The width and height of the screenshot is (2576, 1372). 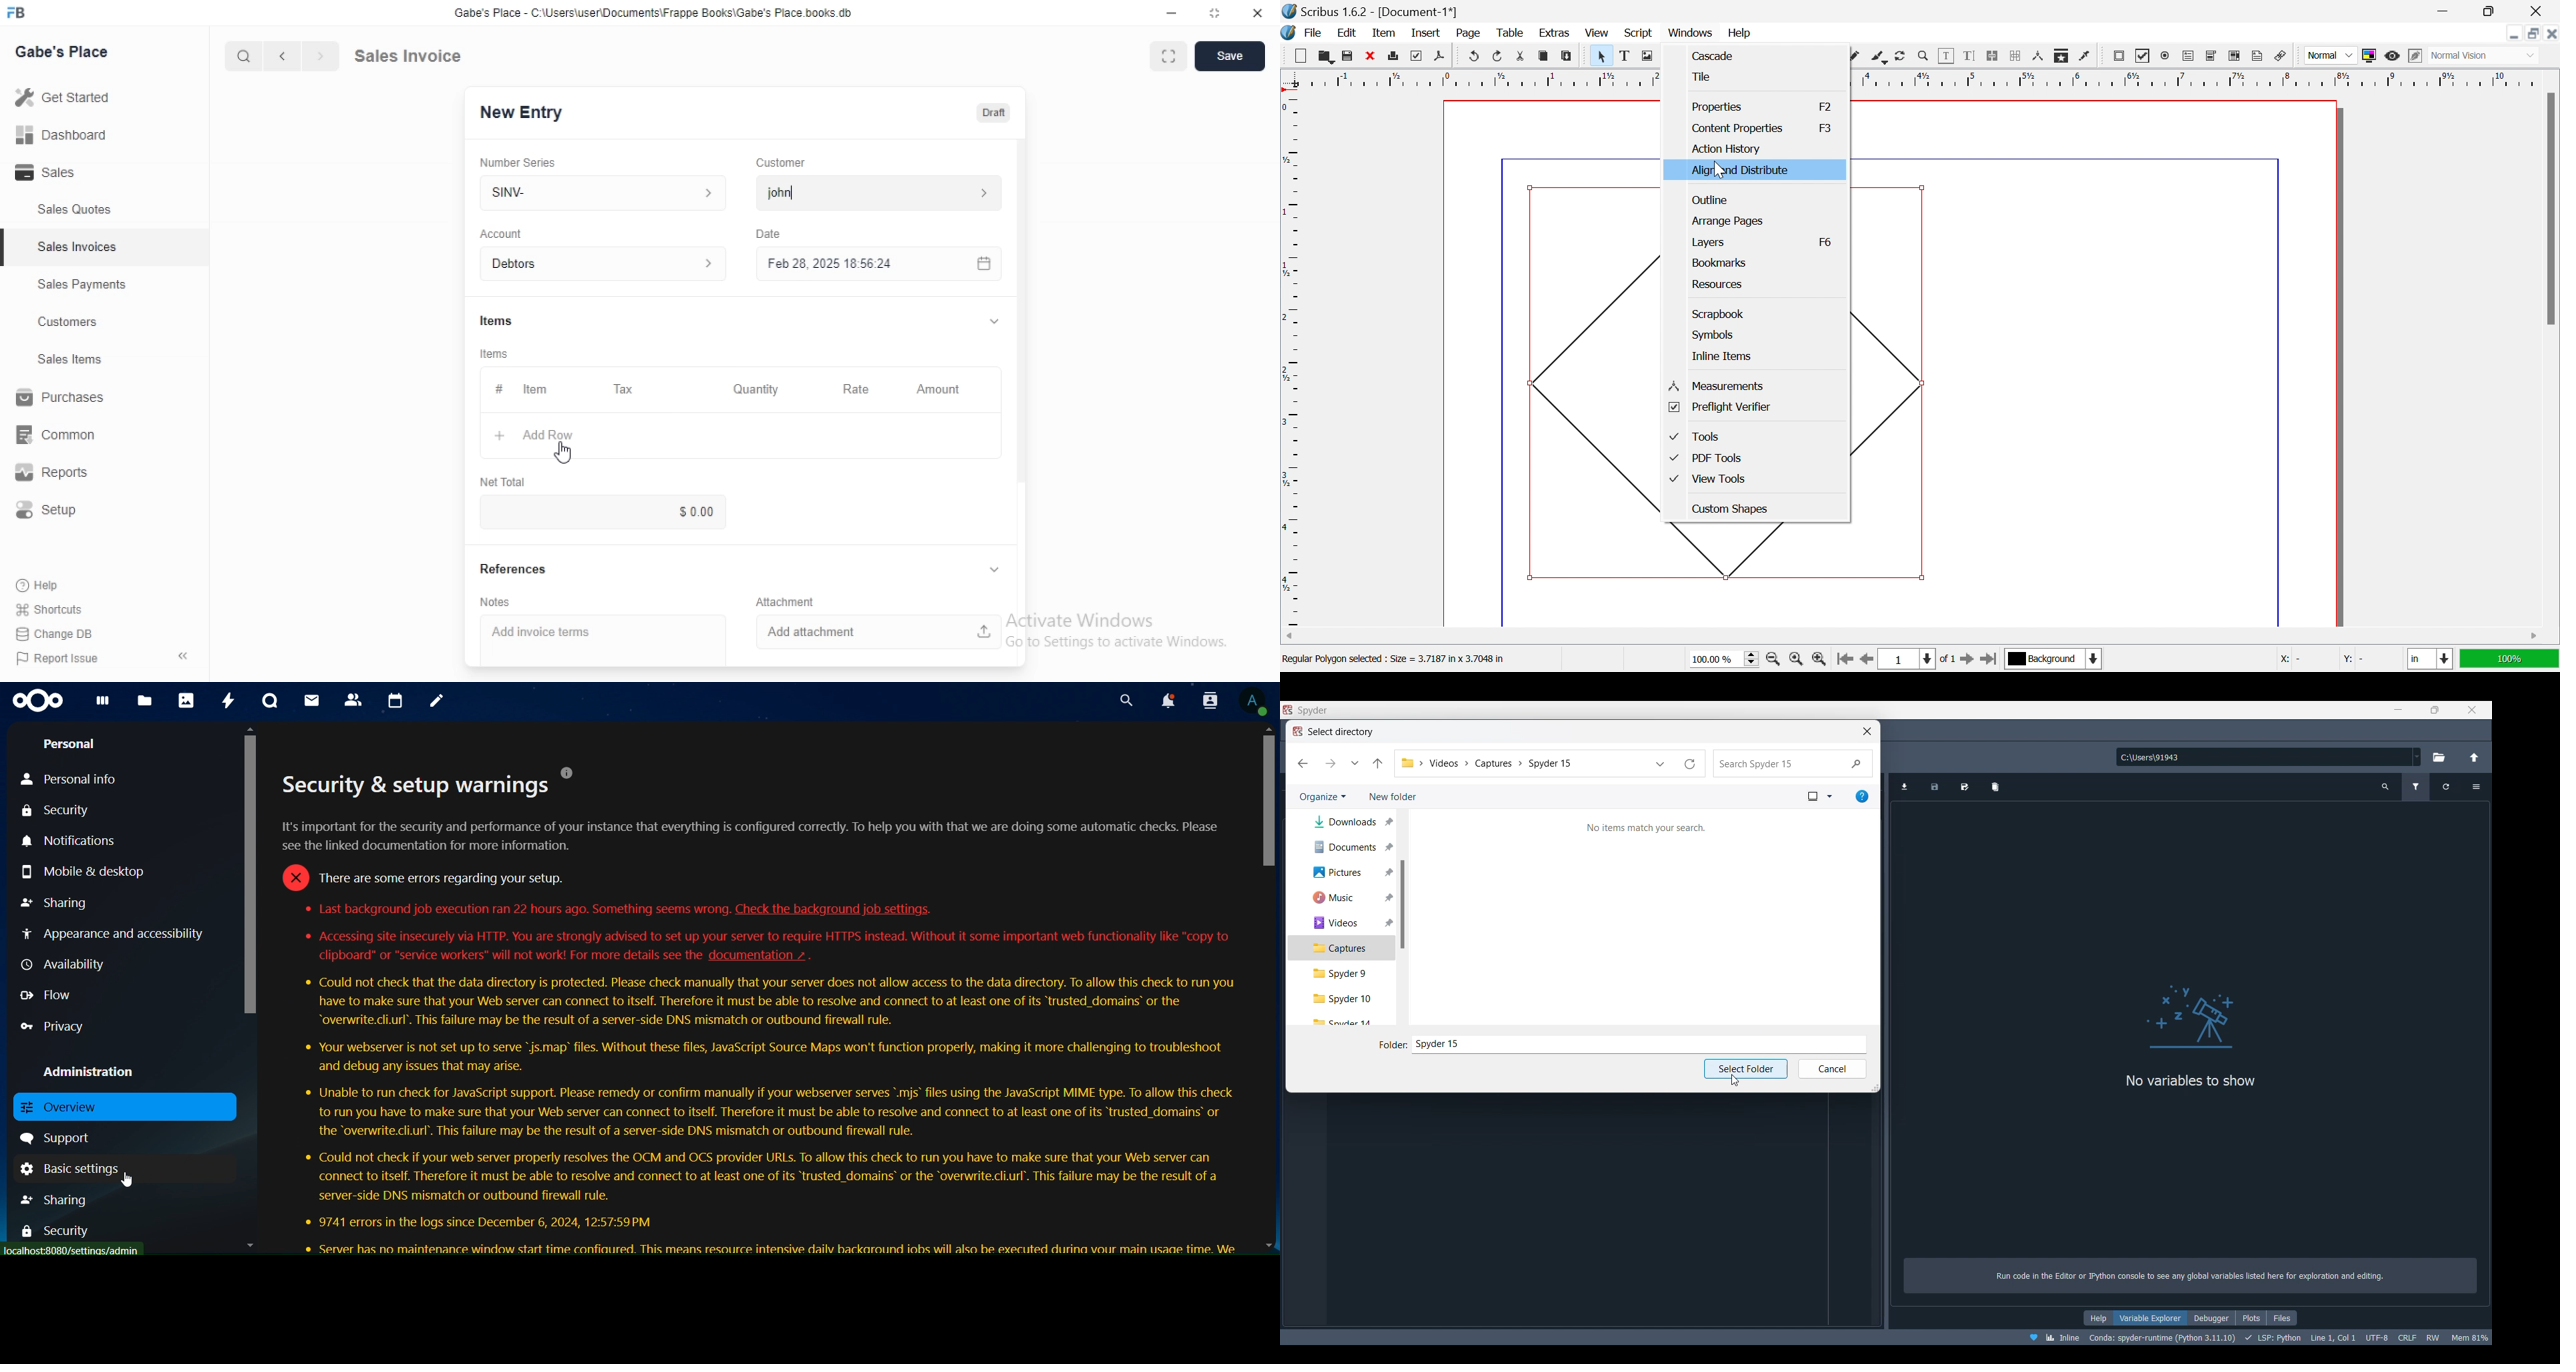 I want to click on forward/backward, so click(x=300, y=56).